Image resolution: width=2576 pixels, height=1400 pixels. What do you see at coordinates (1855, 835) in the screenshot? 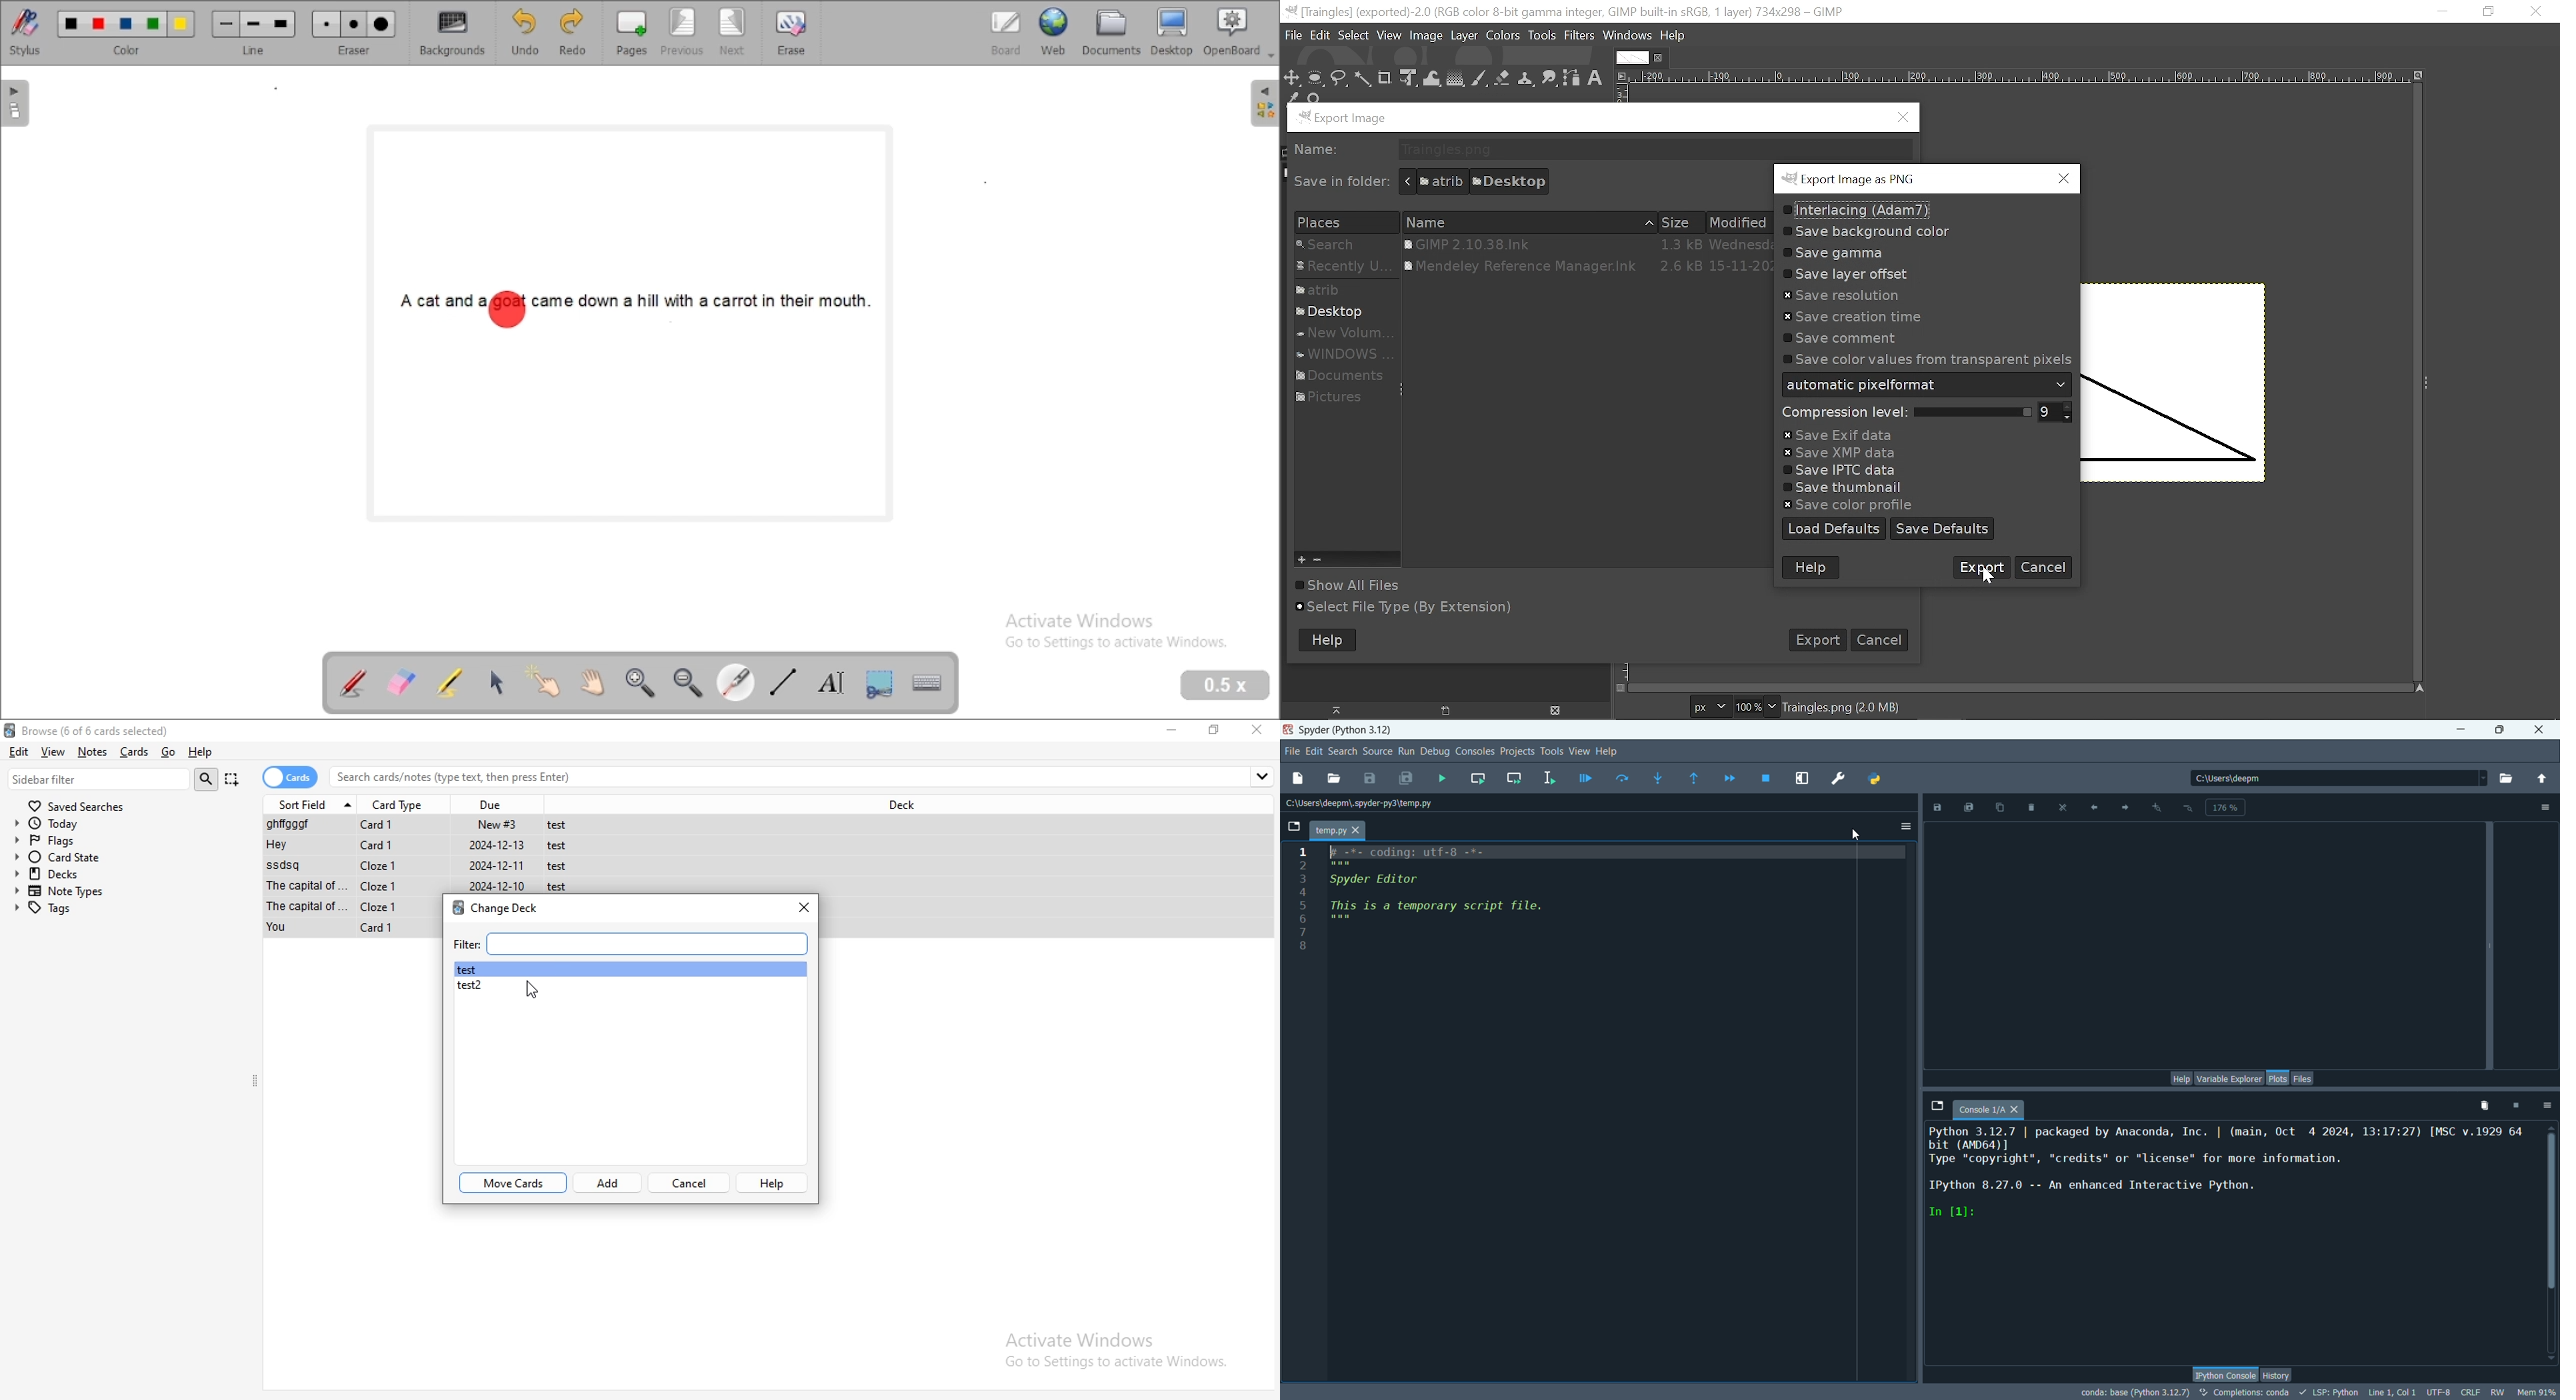
I see `cursor` at bounding box center [1855, 835].